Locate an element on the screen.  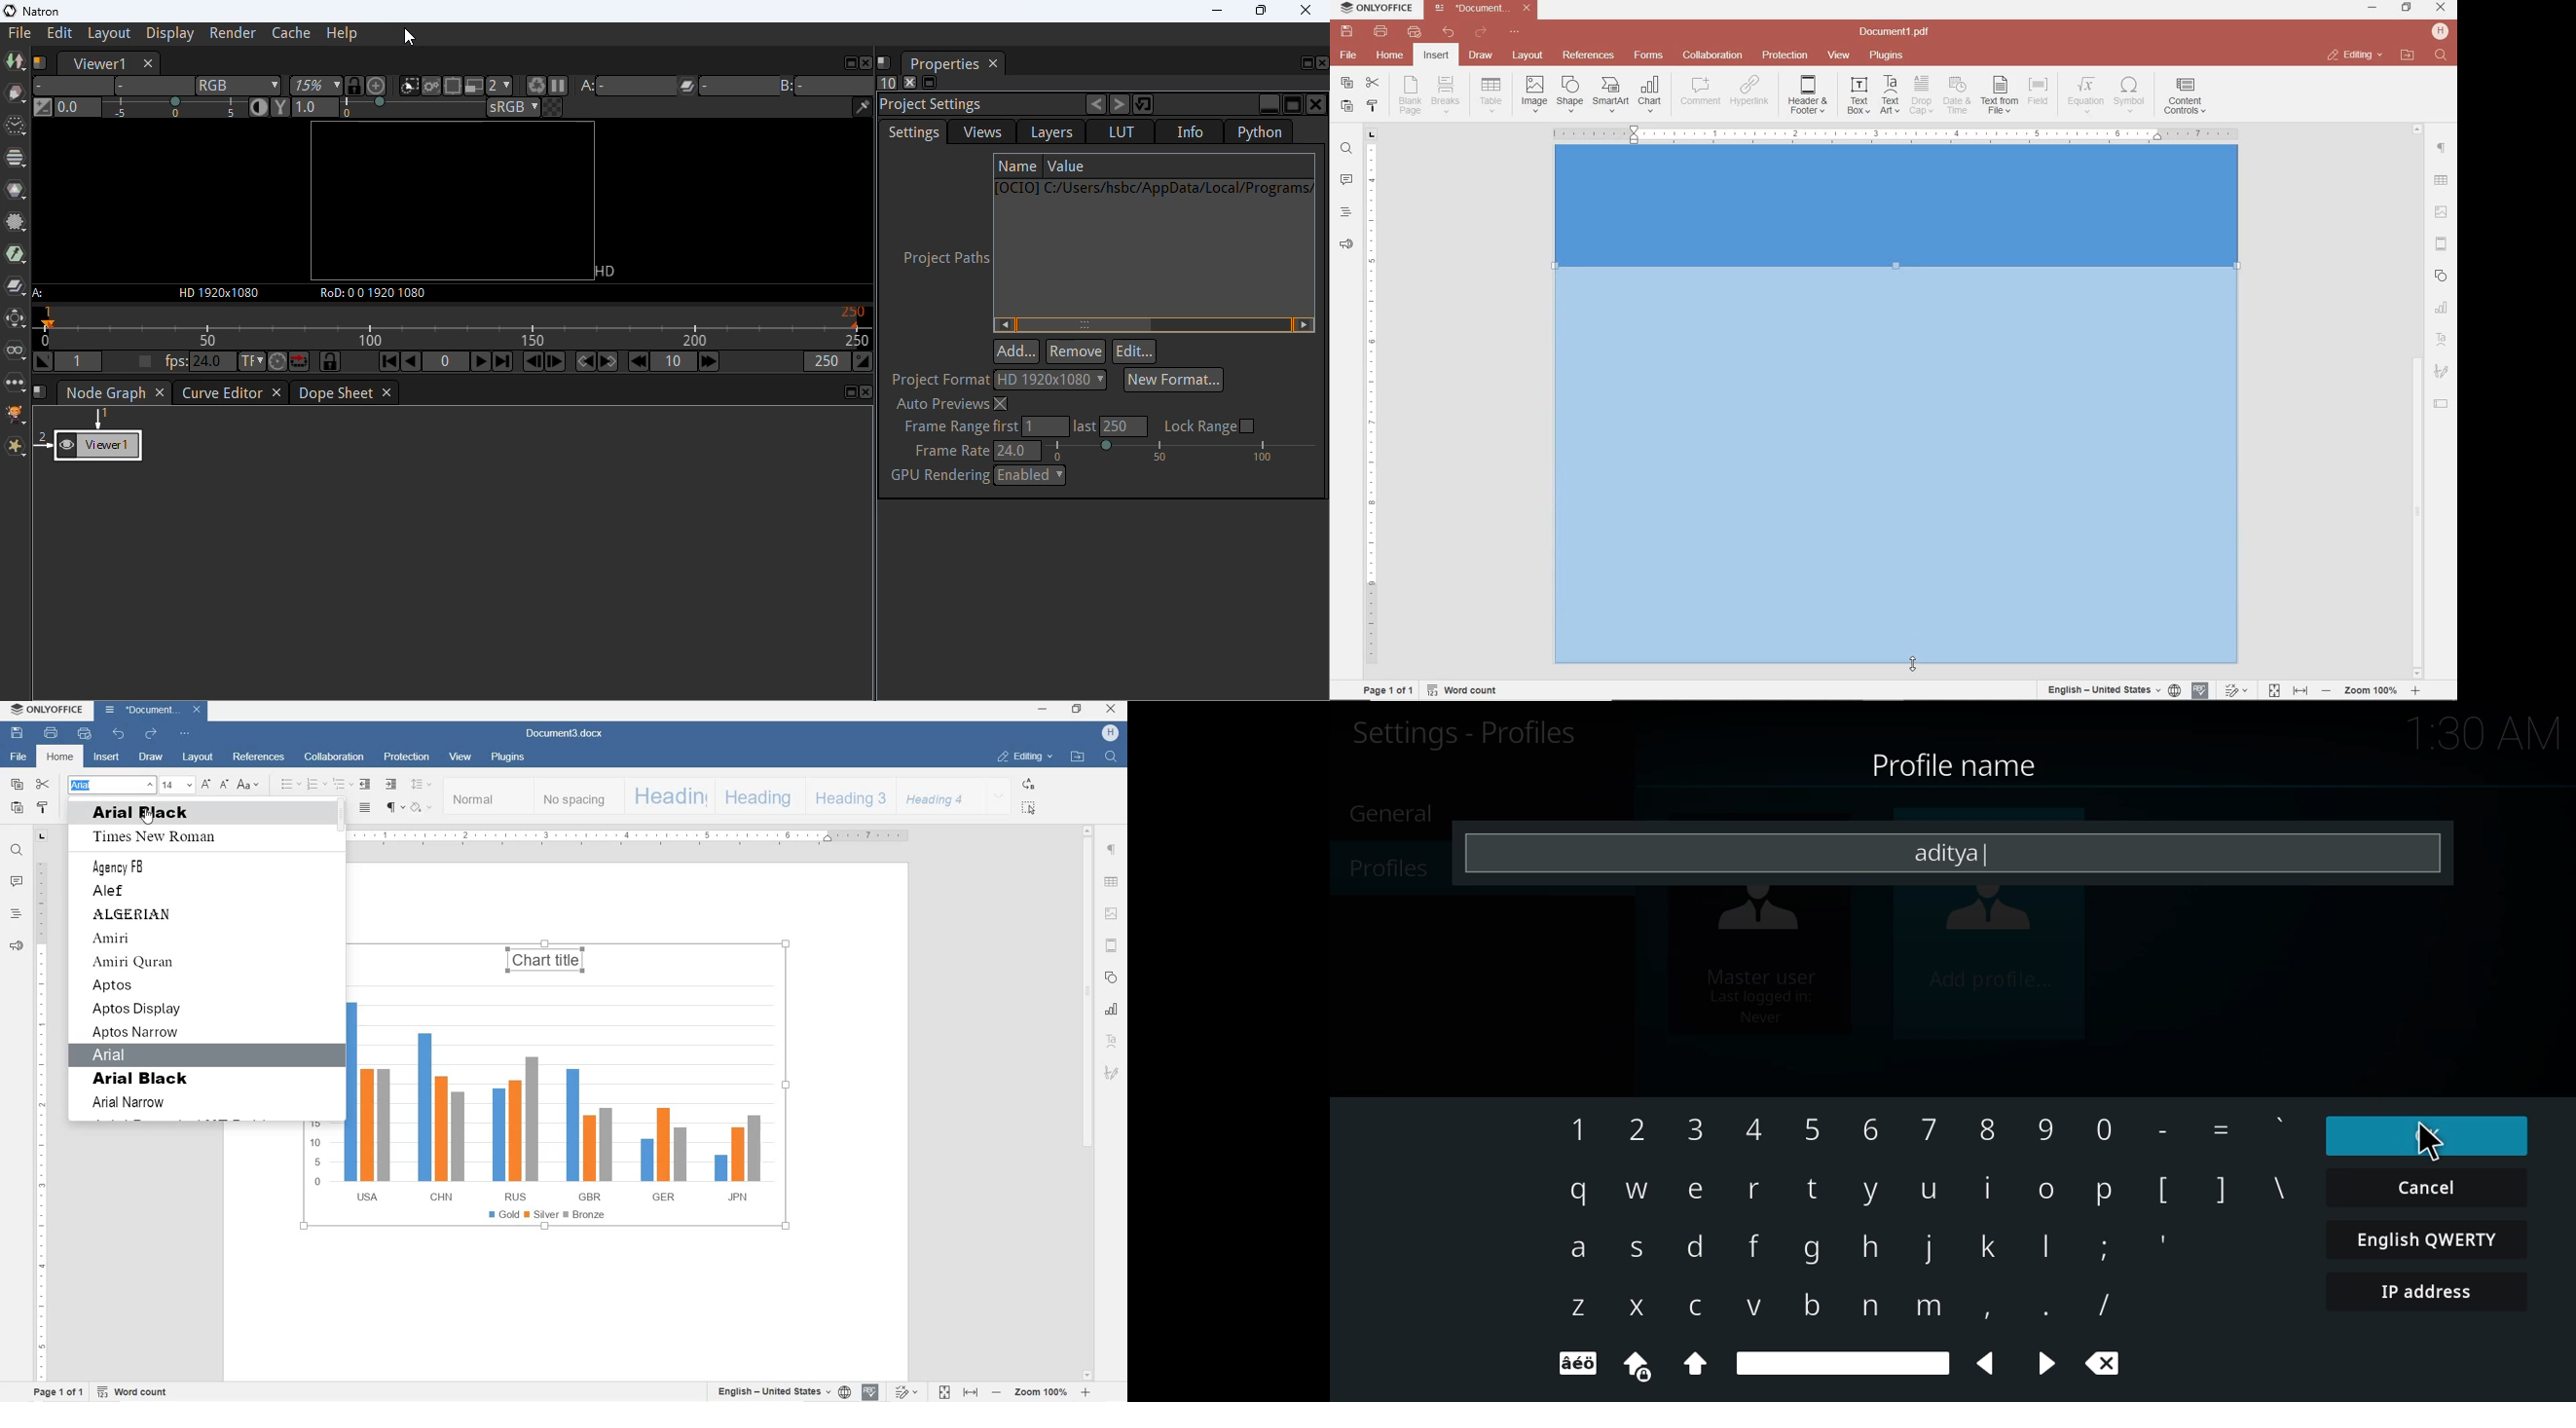
REPLACE is located at coordinates (1027, 784).